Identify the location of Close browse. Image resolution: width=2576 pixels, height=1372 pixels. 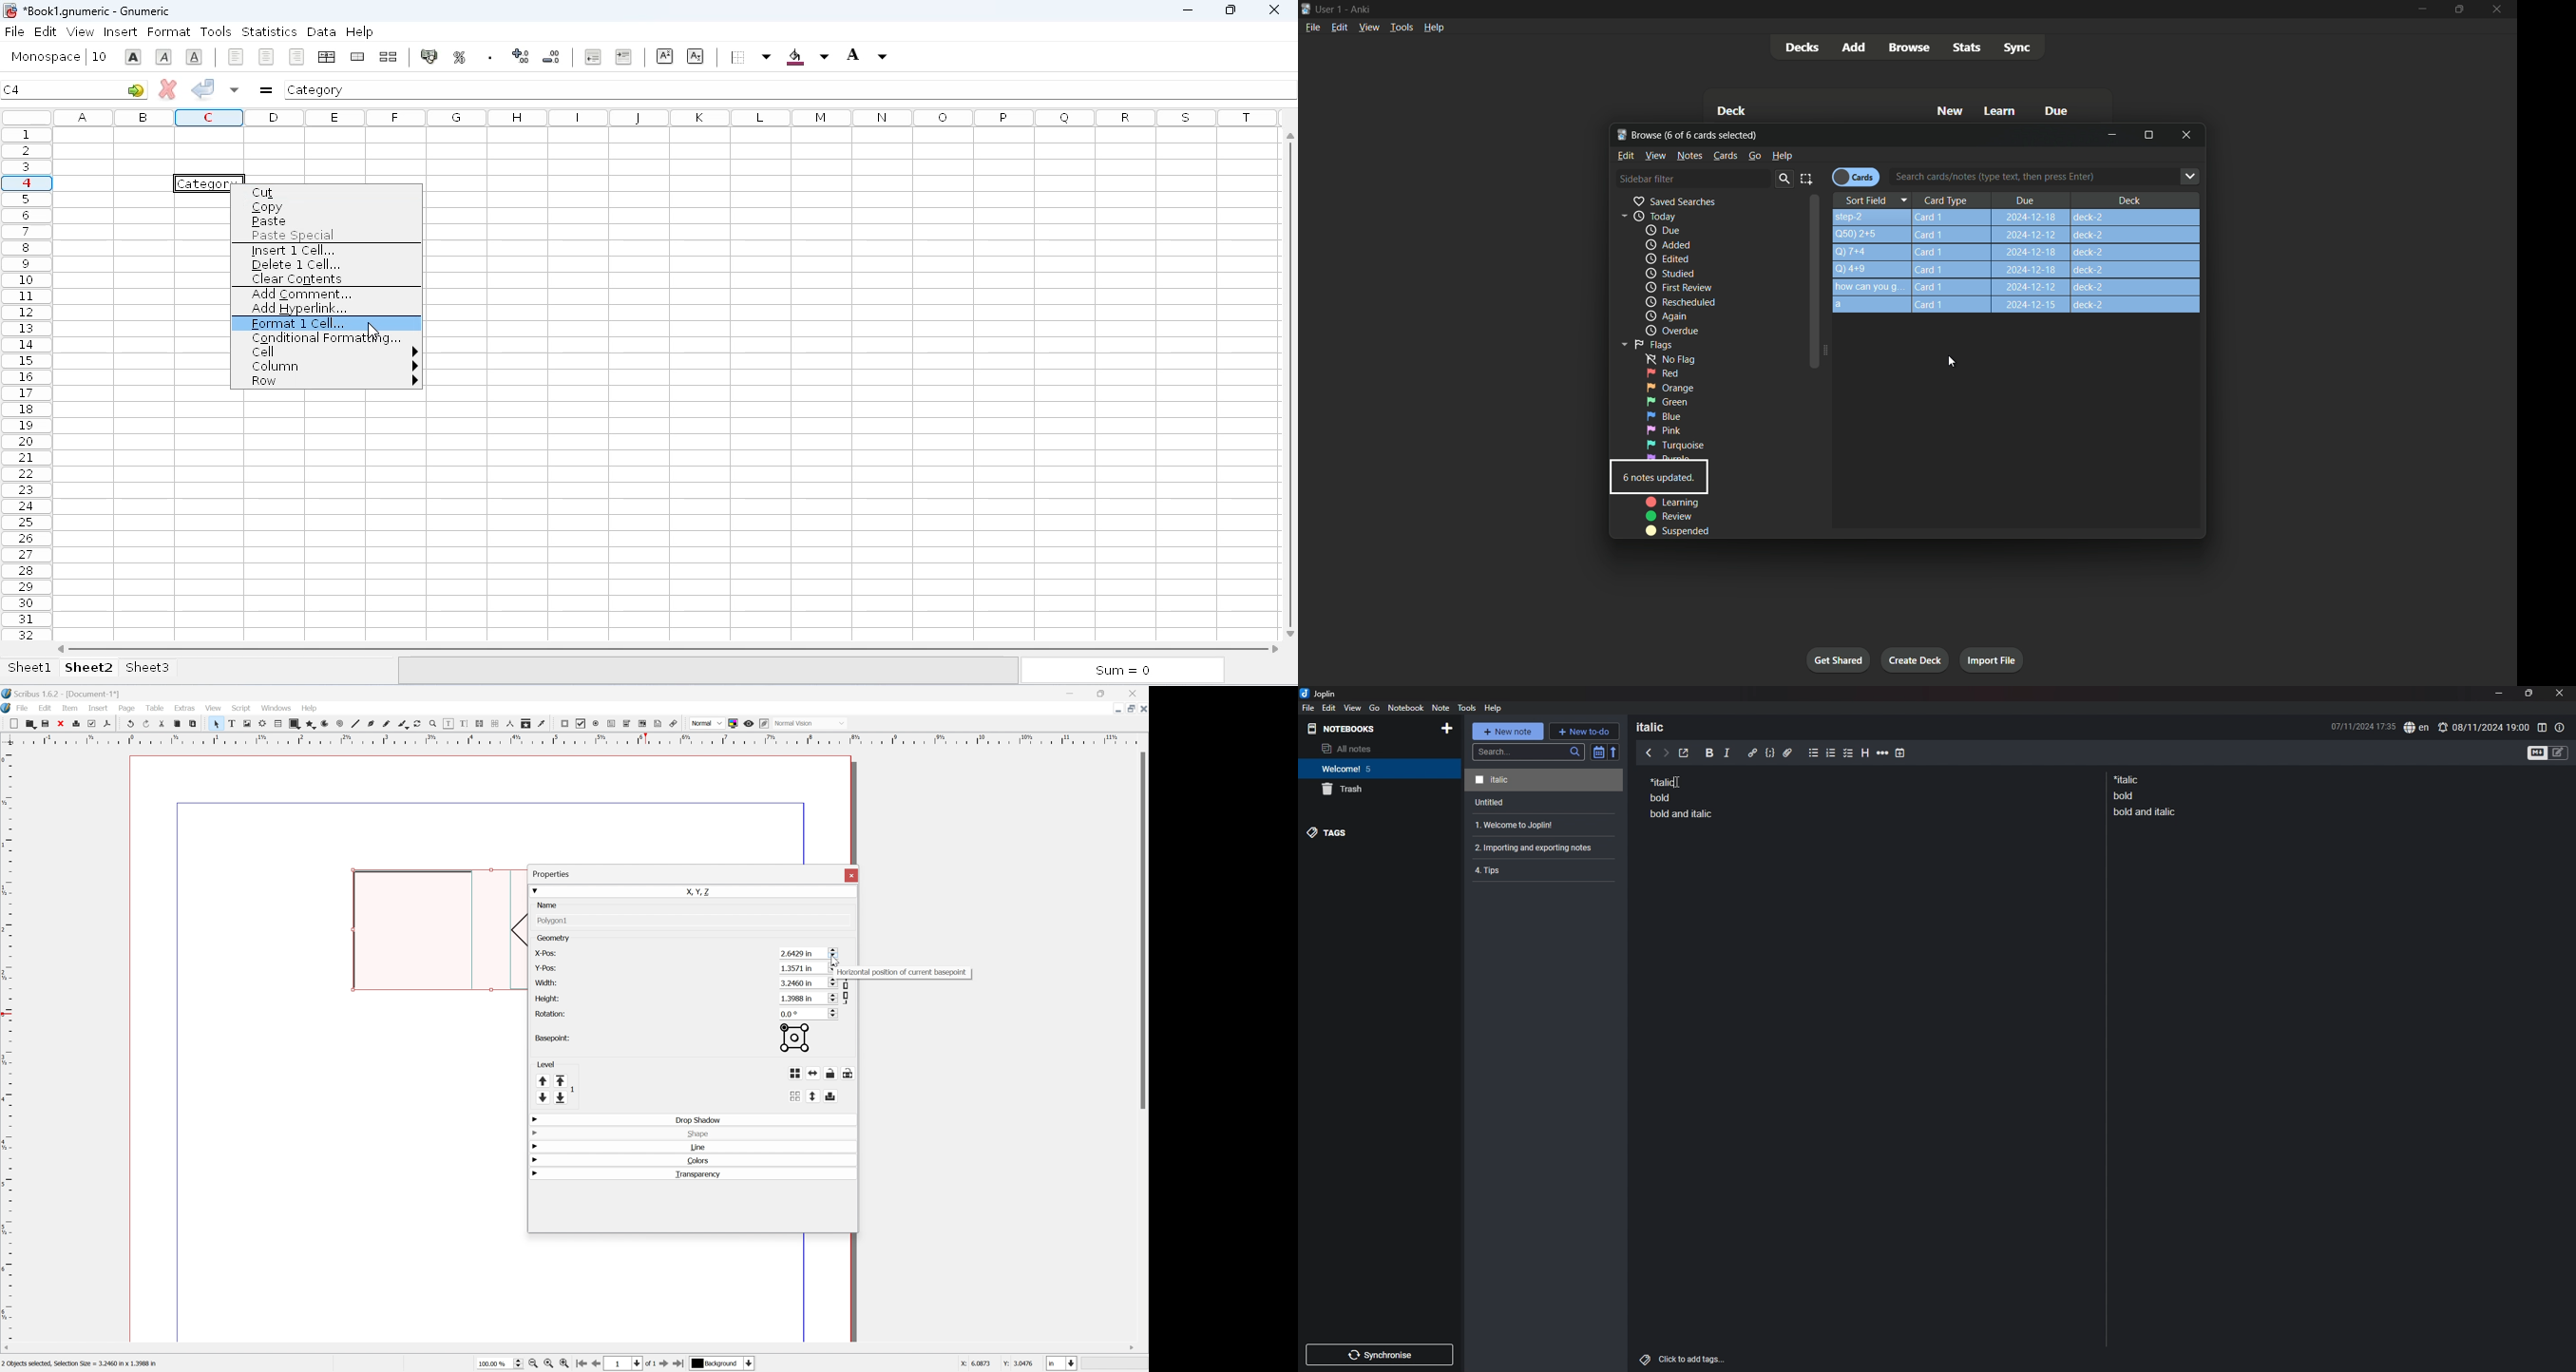
(2187, 136).